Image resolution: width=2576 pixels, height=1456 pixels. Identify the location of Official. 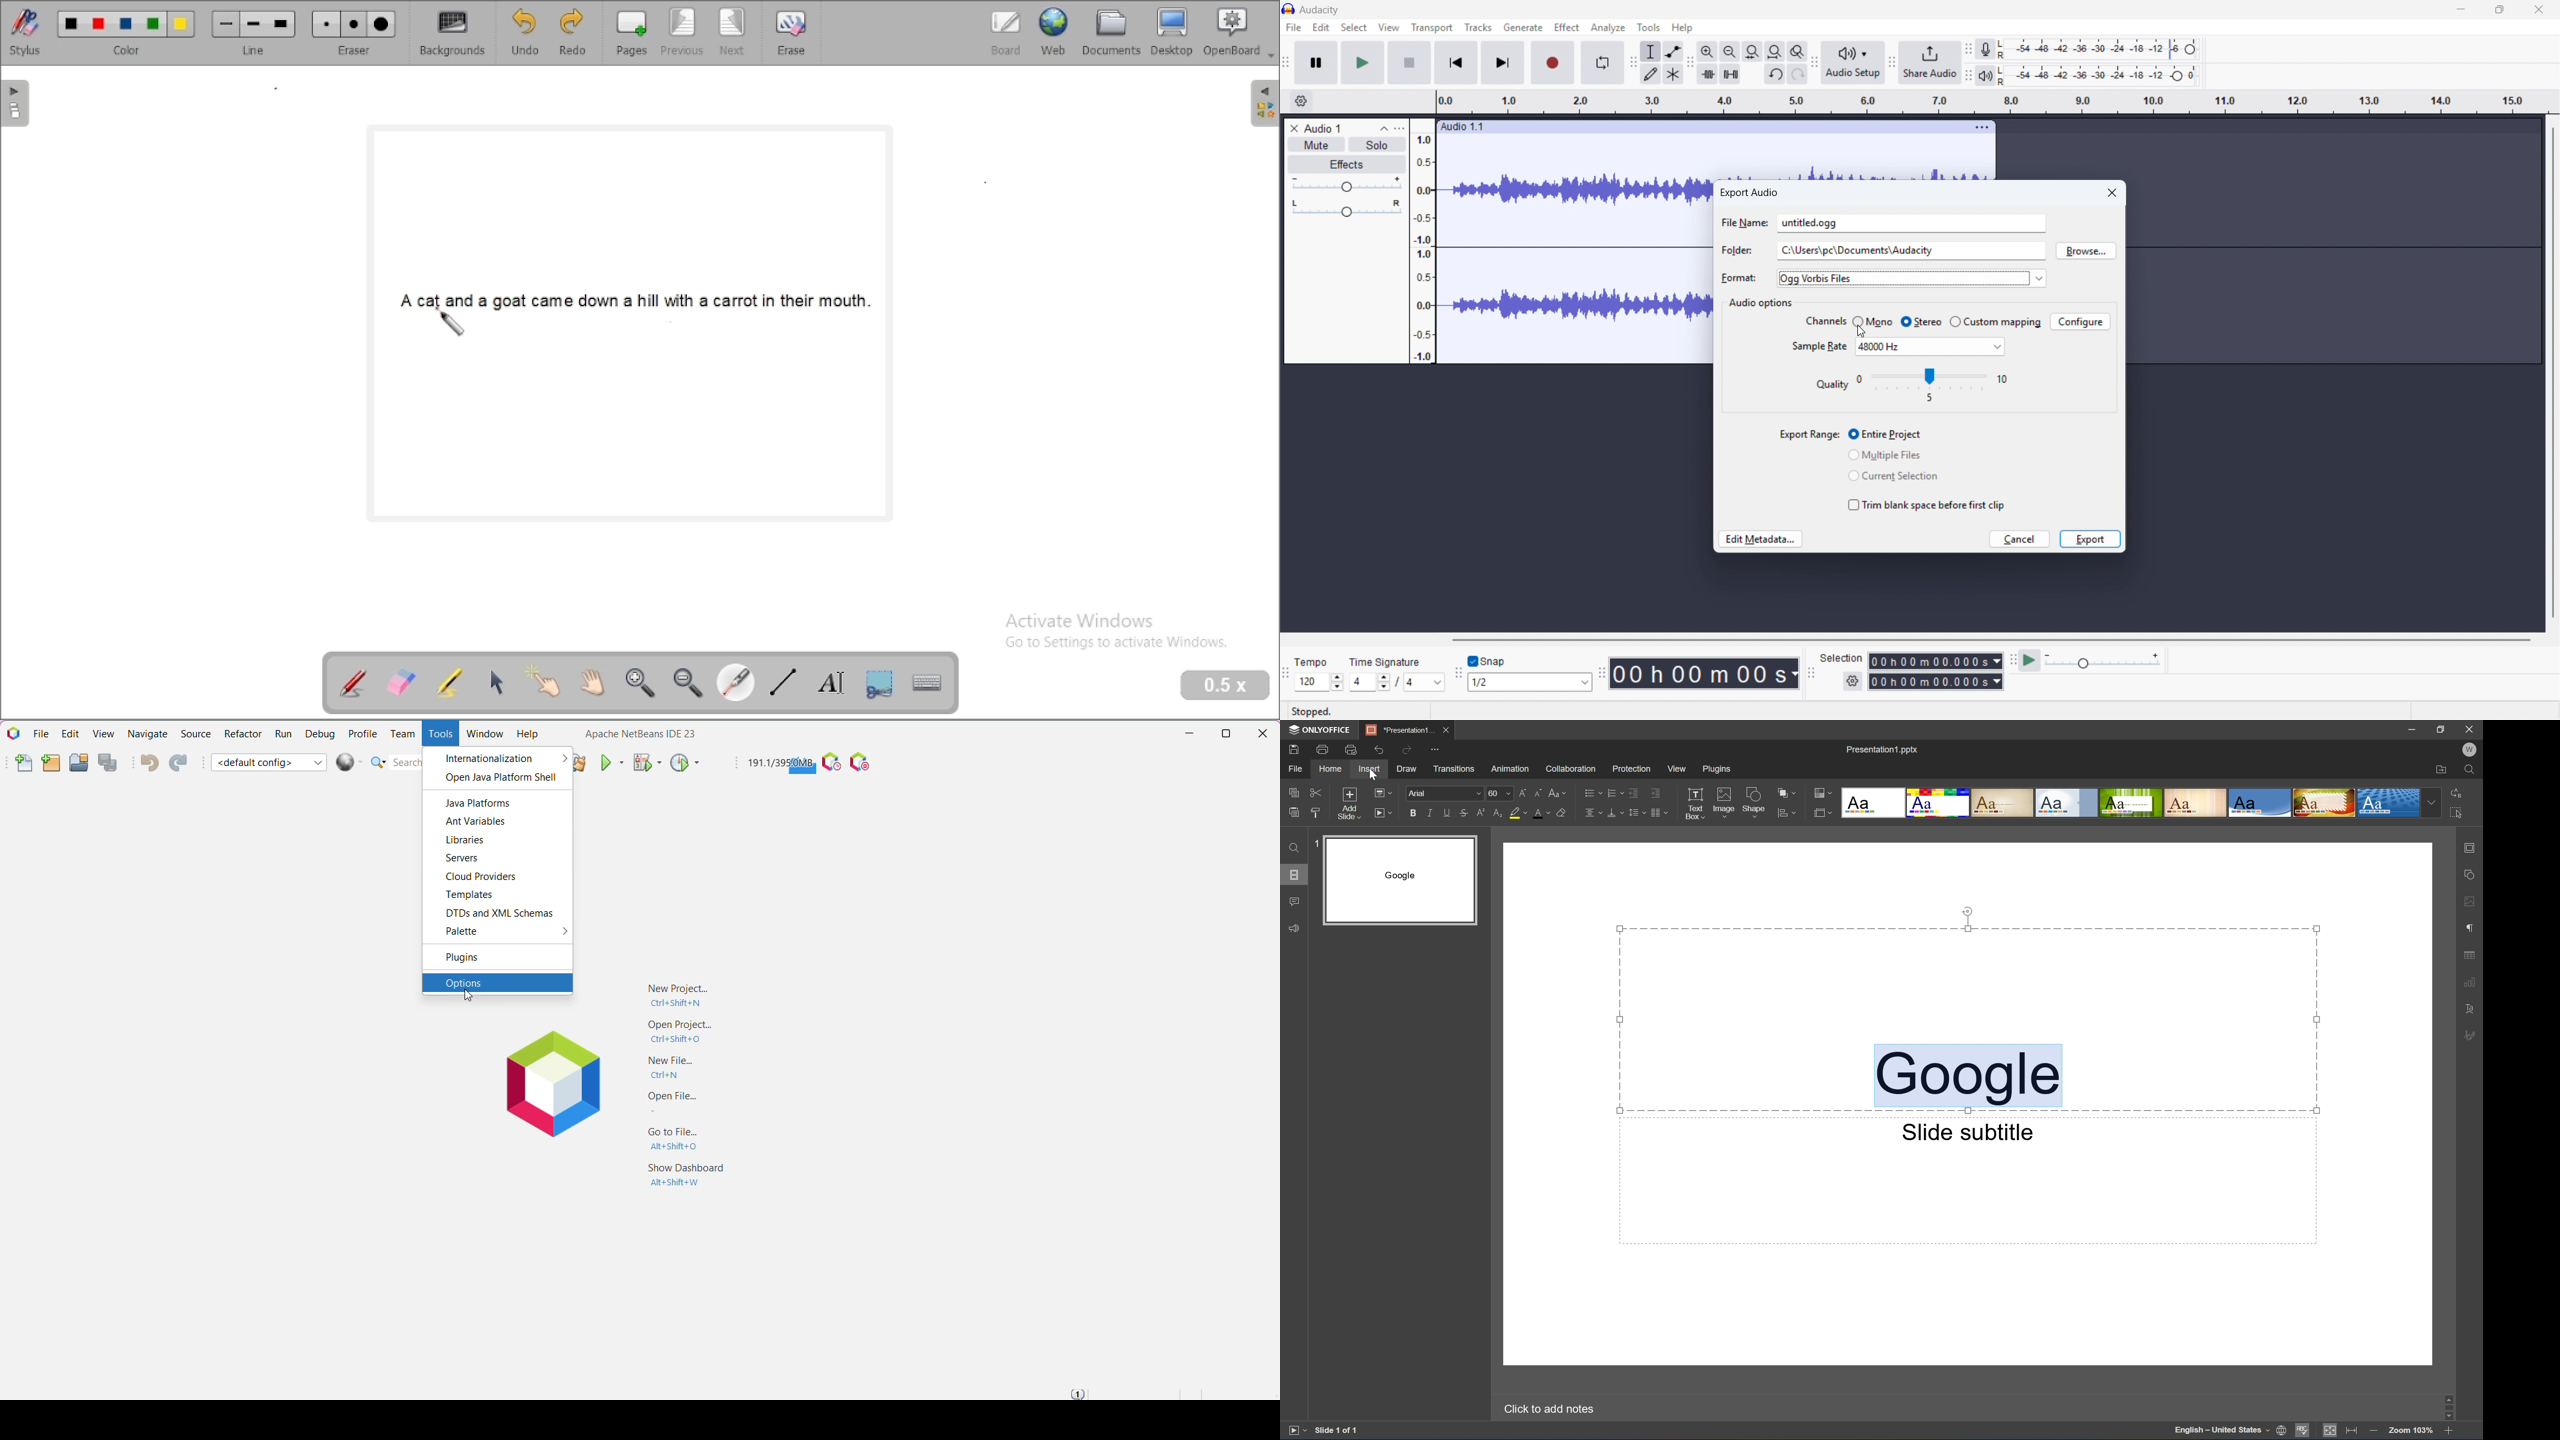
(2067, 803).